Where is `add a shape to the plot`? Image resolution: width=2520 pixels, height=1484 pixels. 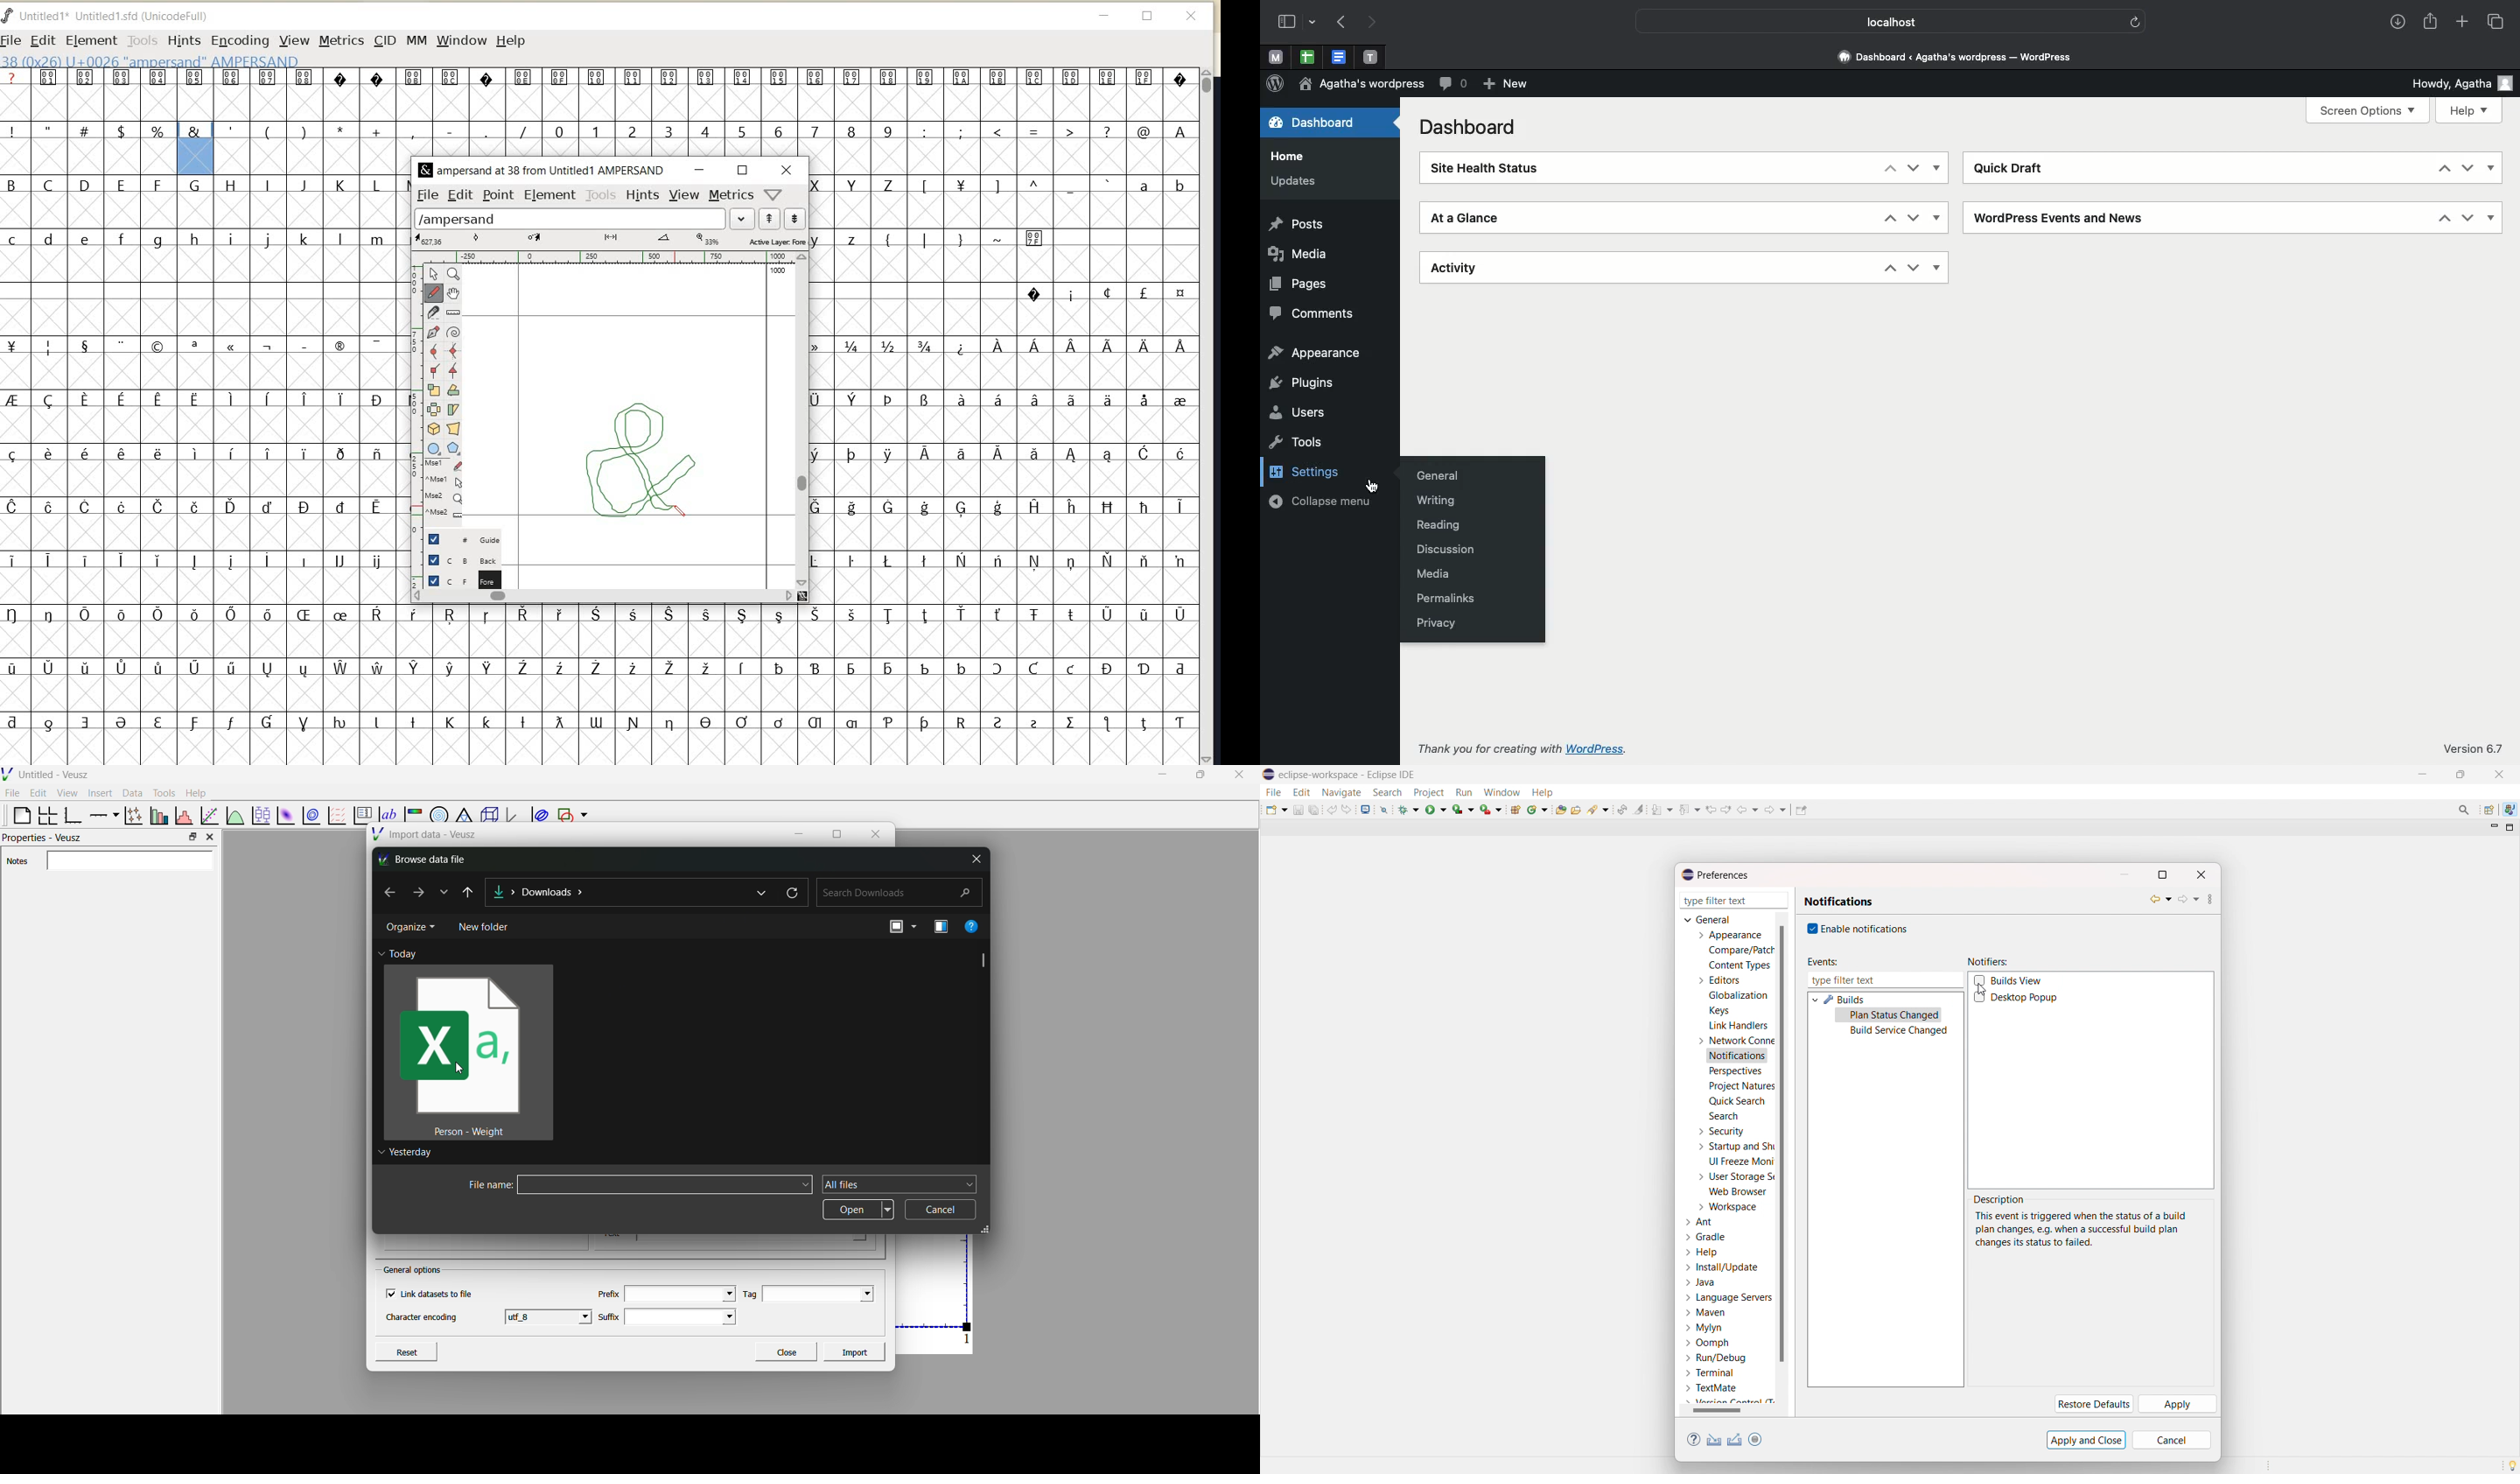
add a shape to the plot is located at coordinates (564, 816).